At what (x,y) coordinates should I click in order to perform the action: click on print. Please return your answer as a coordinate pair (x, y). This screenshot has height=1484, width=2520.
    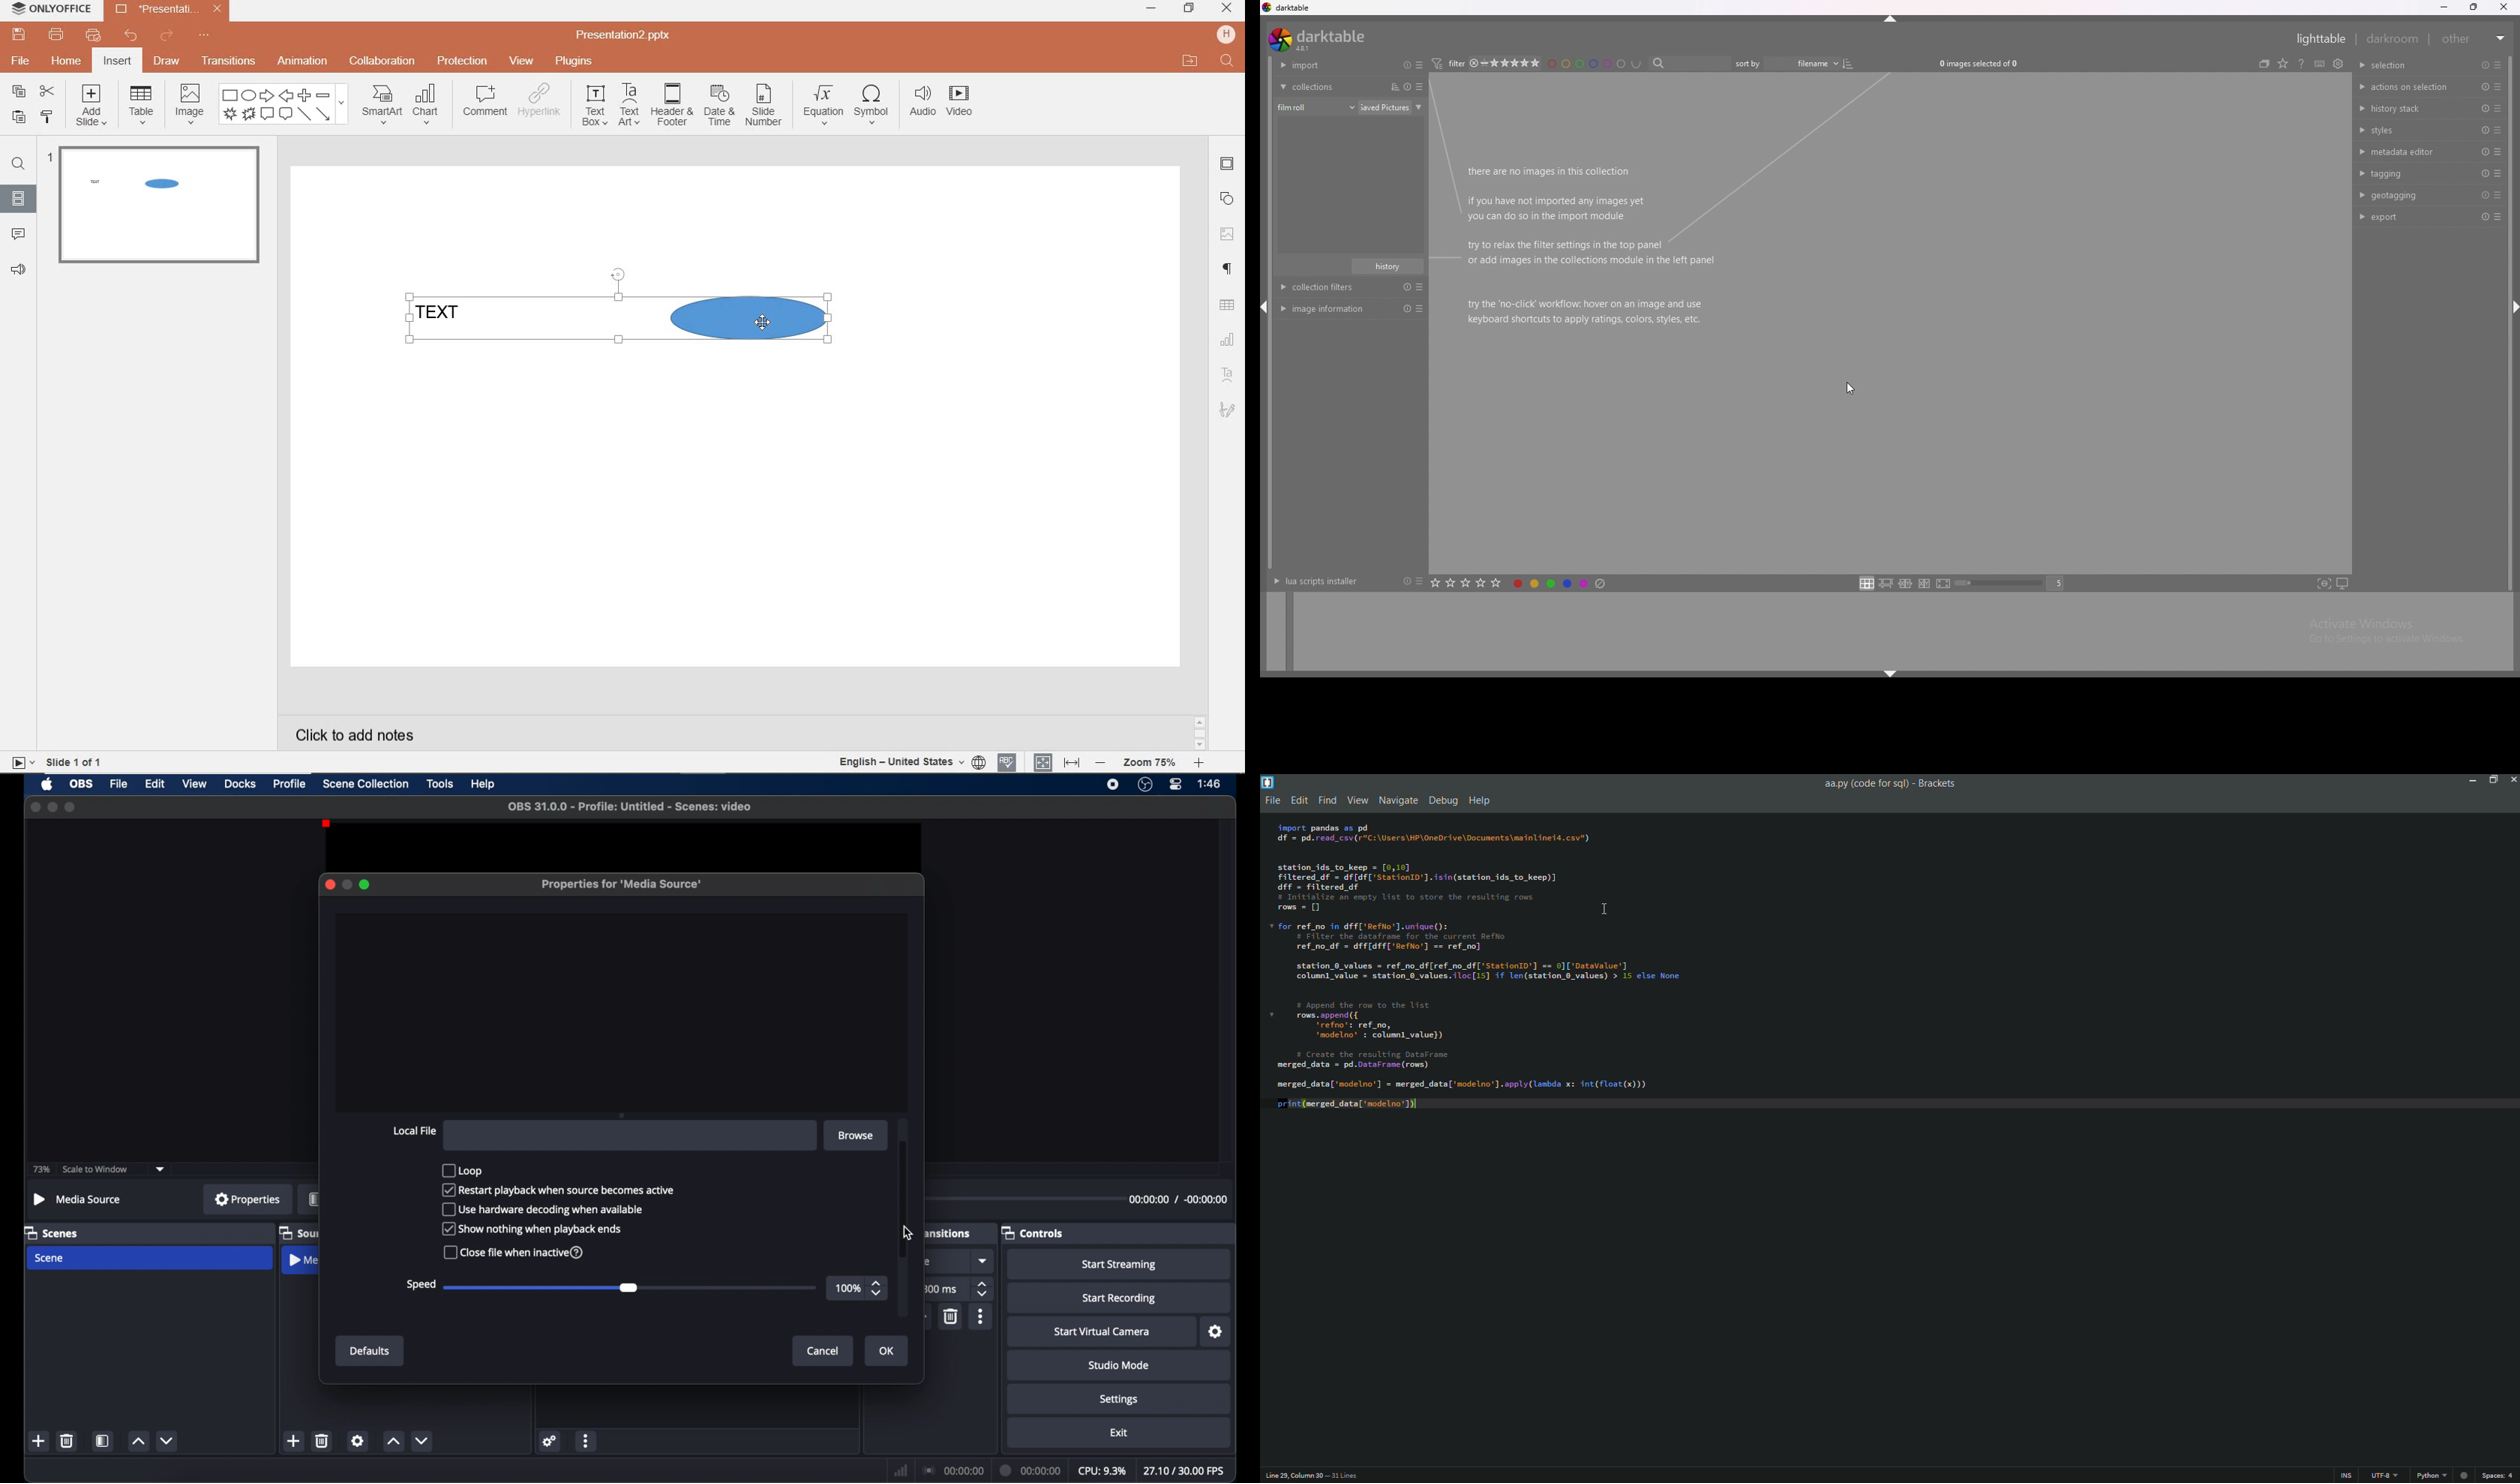
    Looking at the image, I should click on (57, 35).